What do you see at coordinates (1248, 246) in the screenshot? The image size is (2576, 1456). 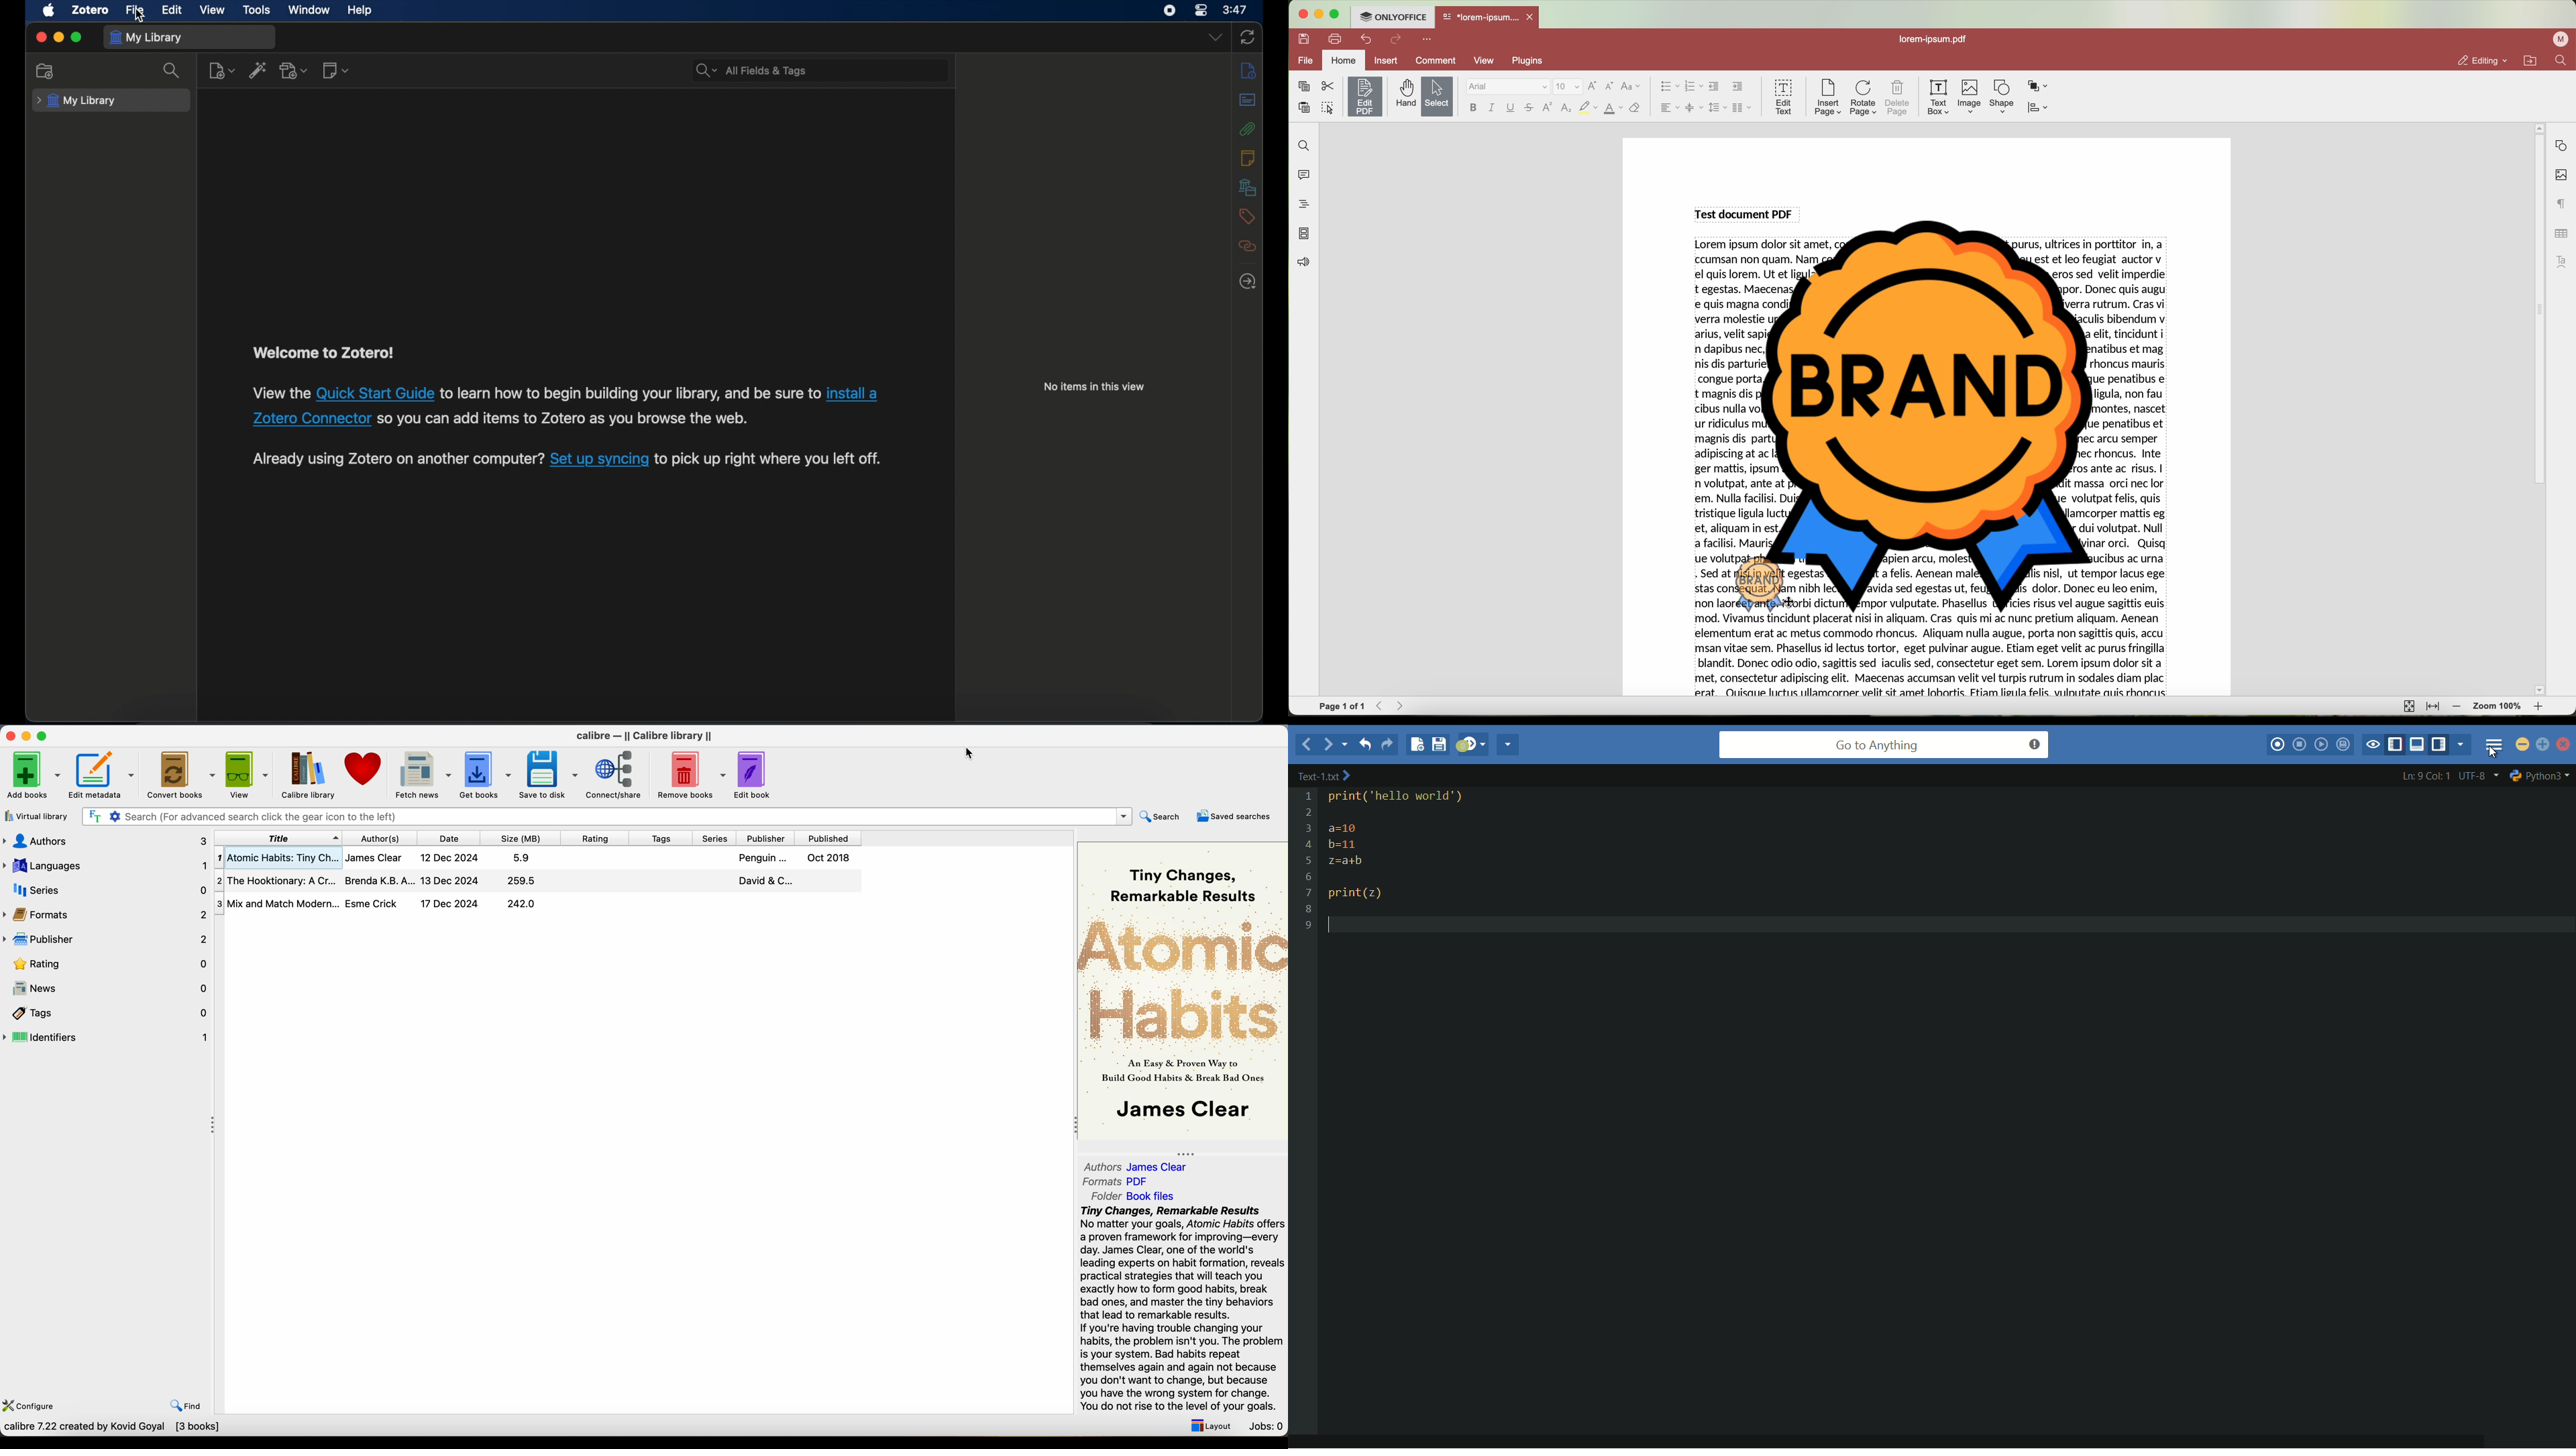 I see `related` at bounding box center [1248, 246].